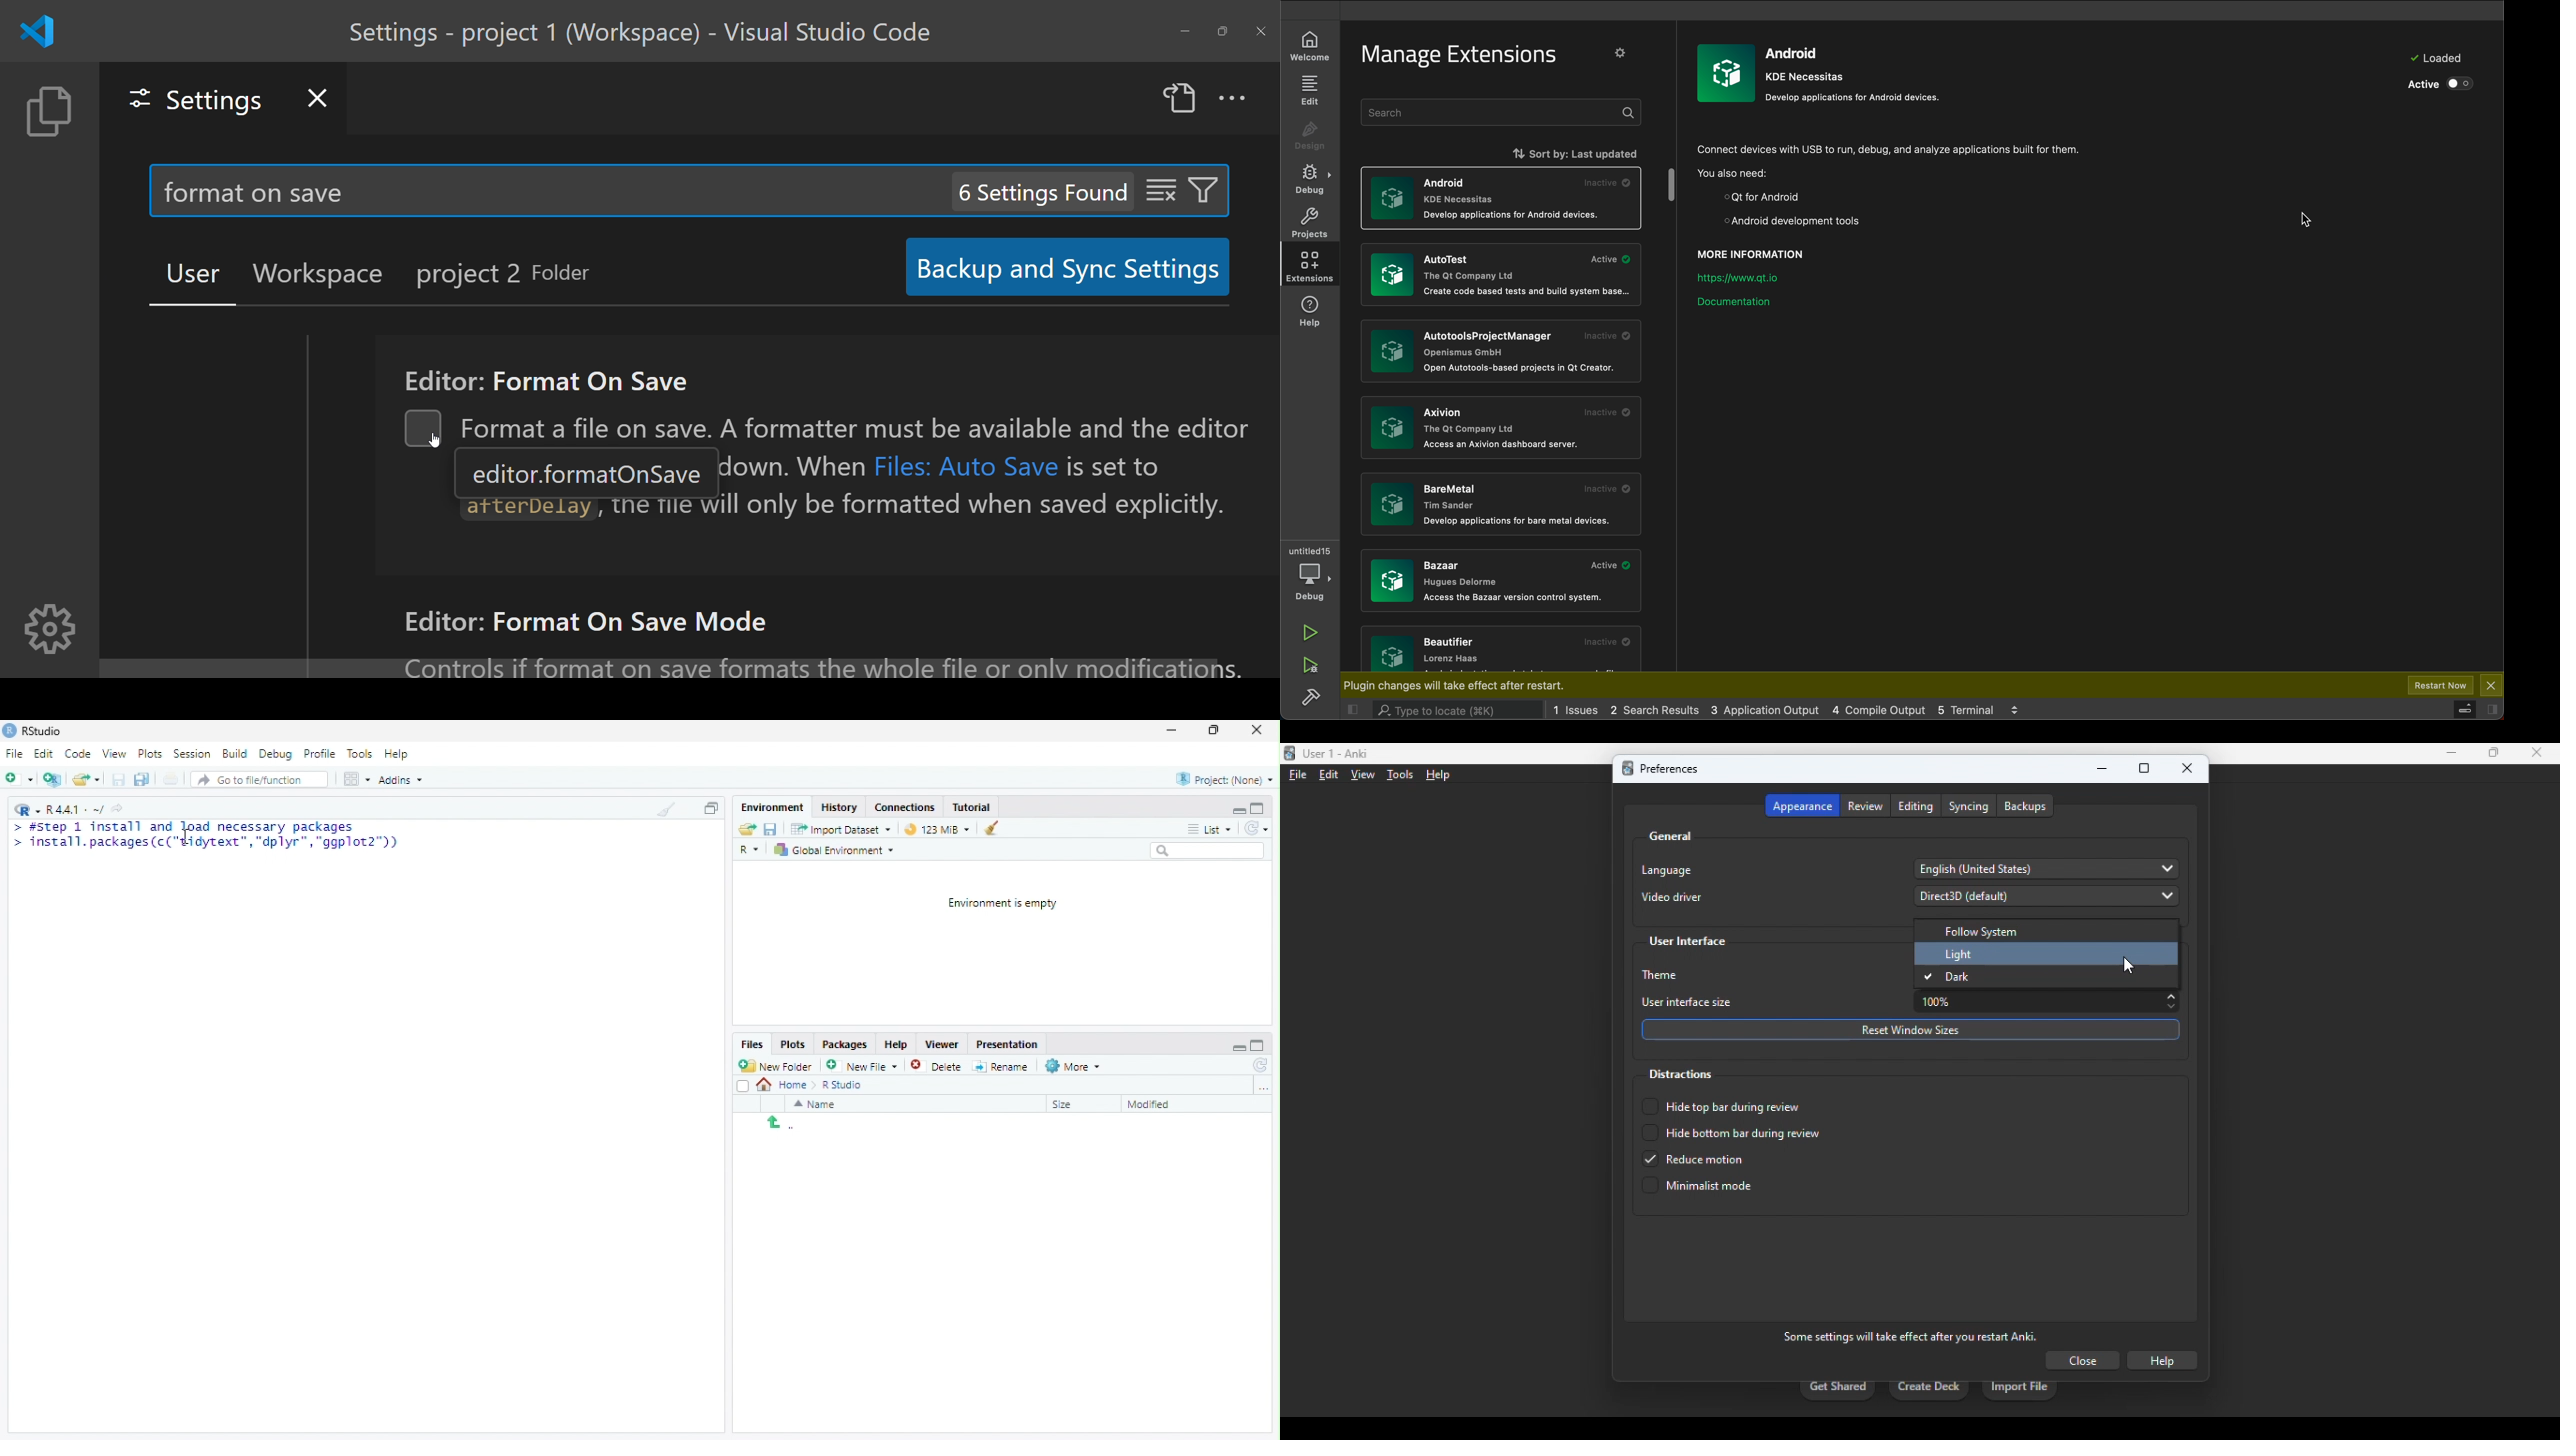 This screenshot has width=2576, height=1456. I want to click on open settings, so click(1179, 100).